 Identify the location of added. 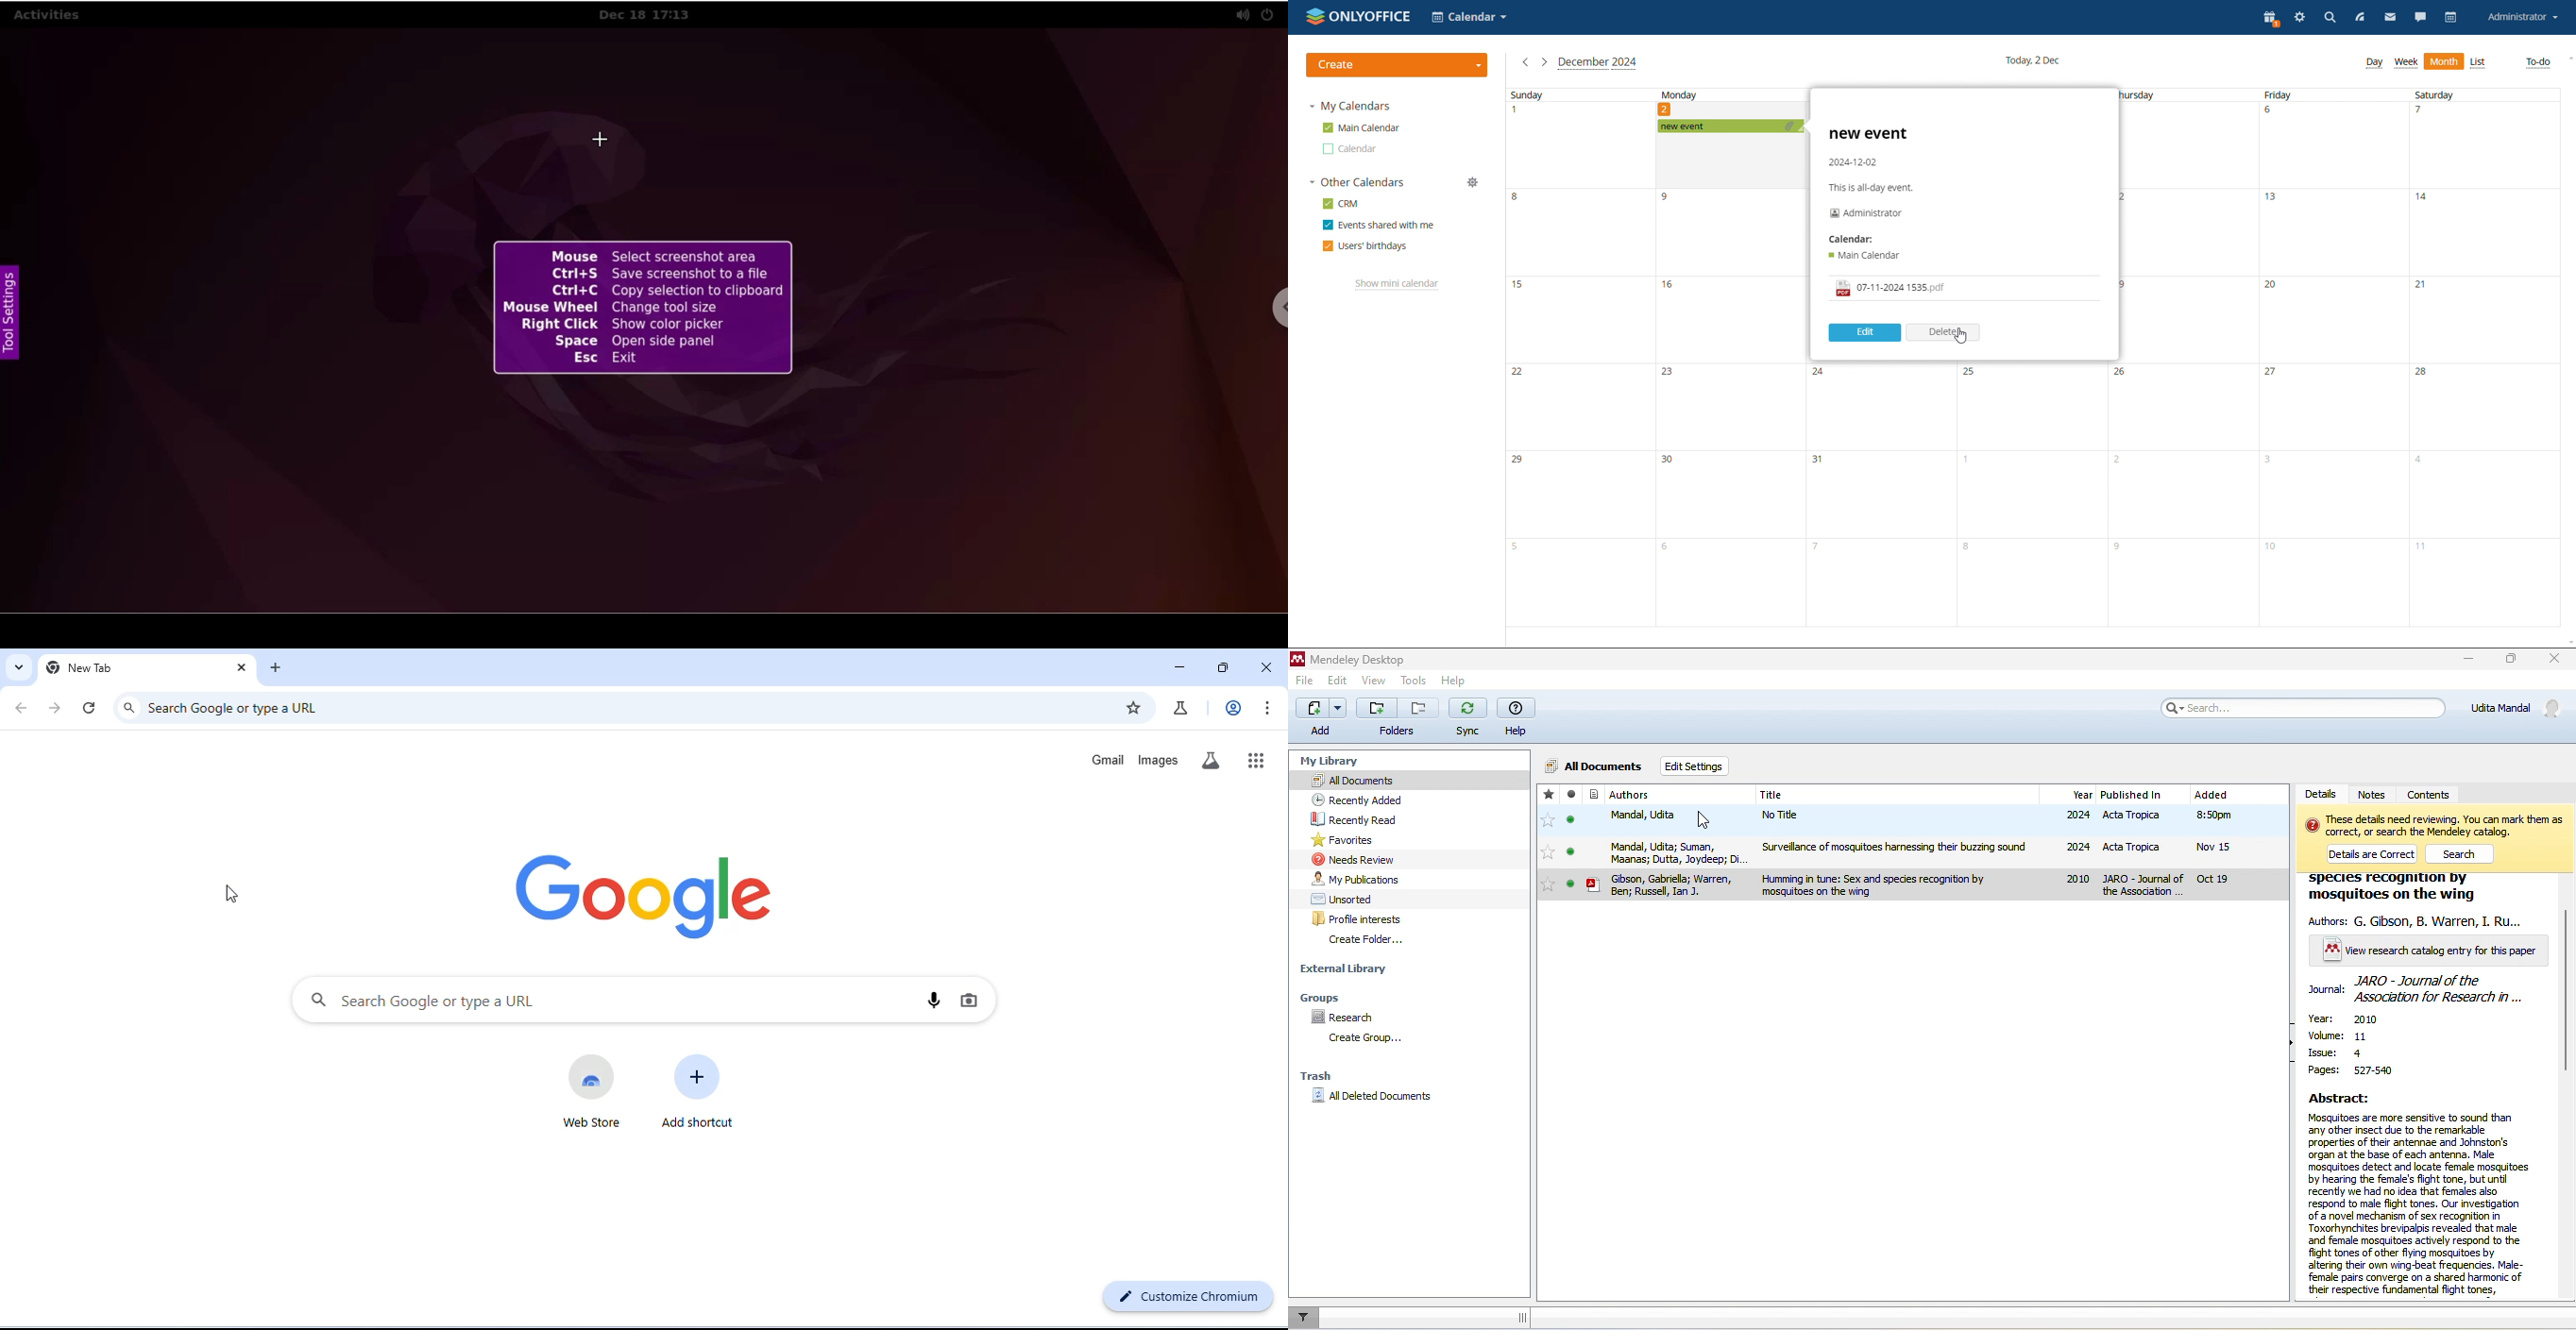
(2240, 796).